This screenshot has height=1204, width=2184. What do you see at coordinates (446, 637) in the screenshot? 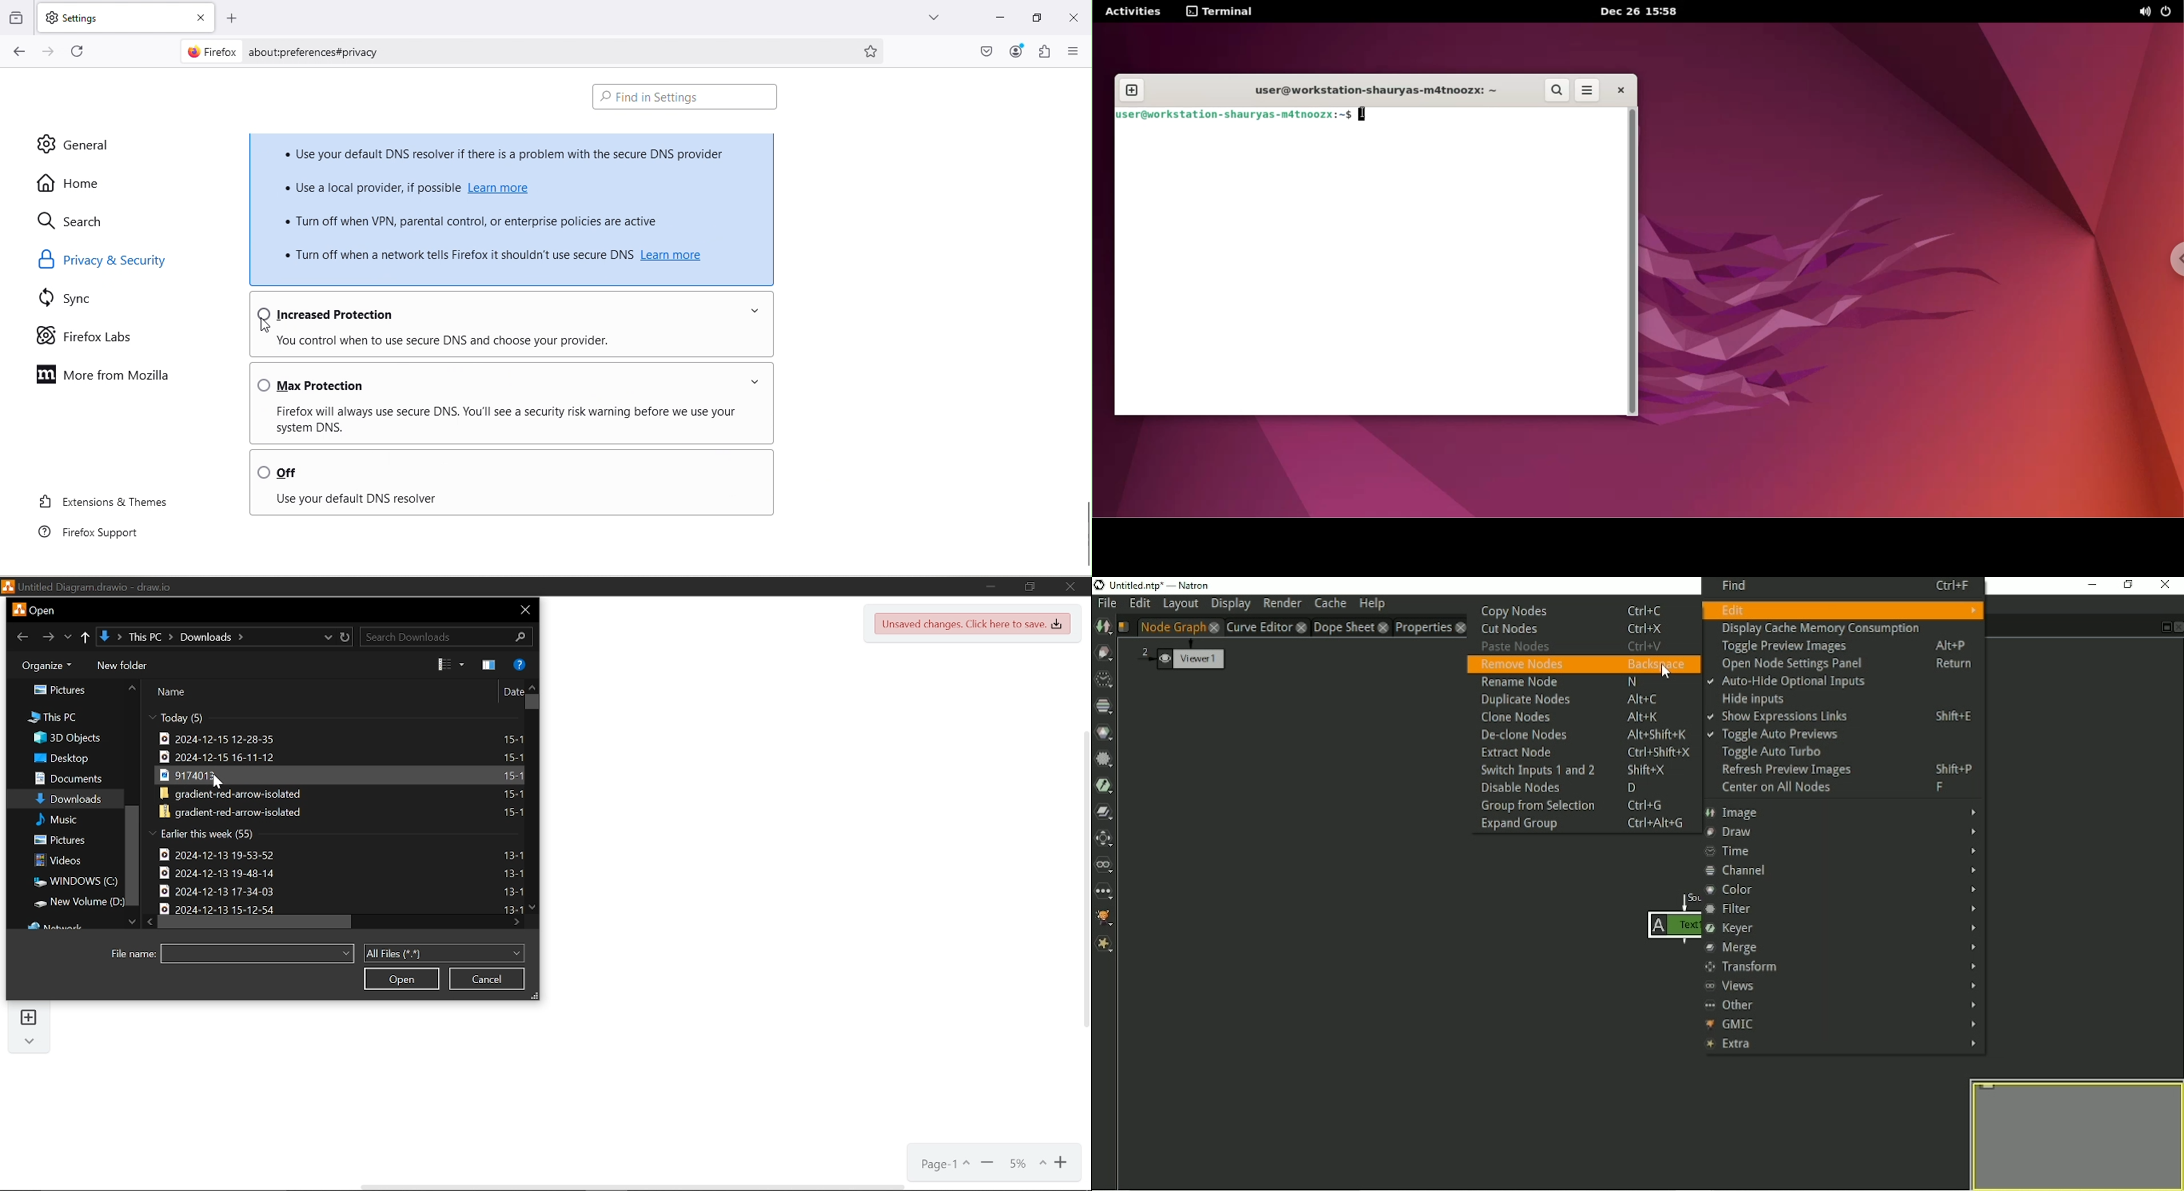
I see `Search` at bounding box center [446, 637].